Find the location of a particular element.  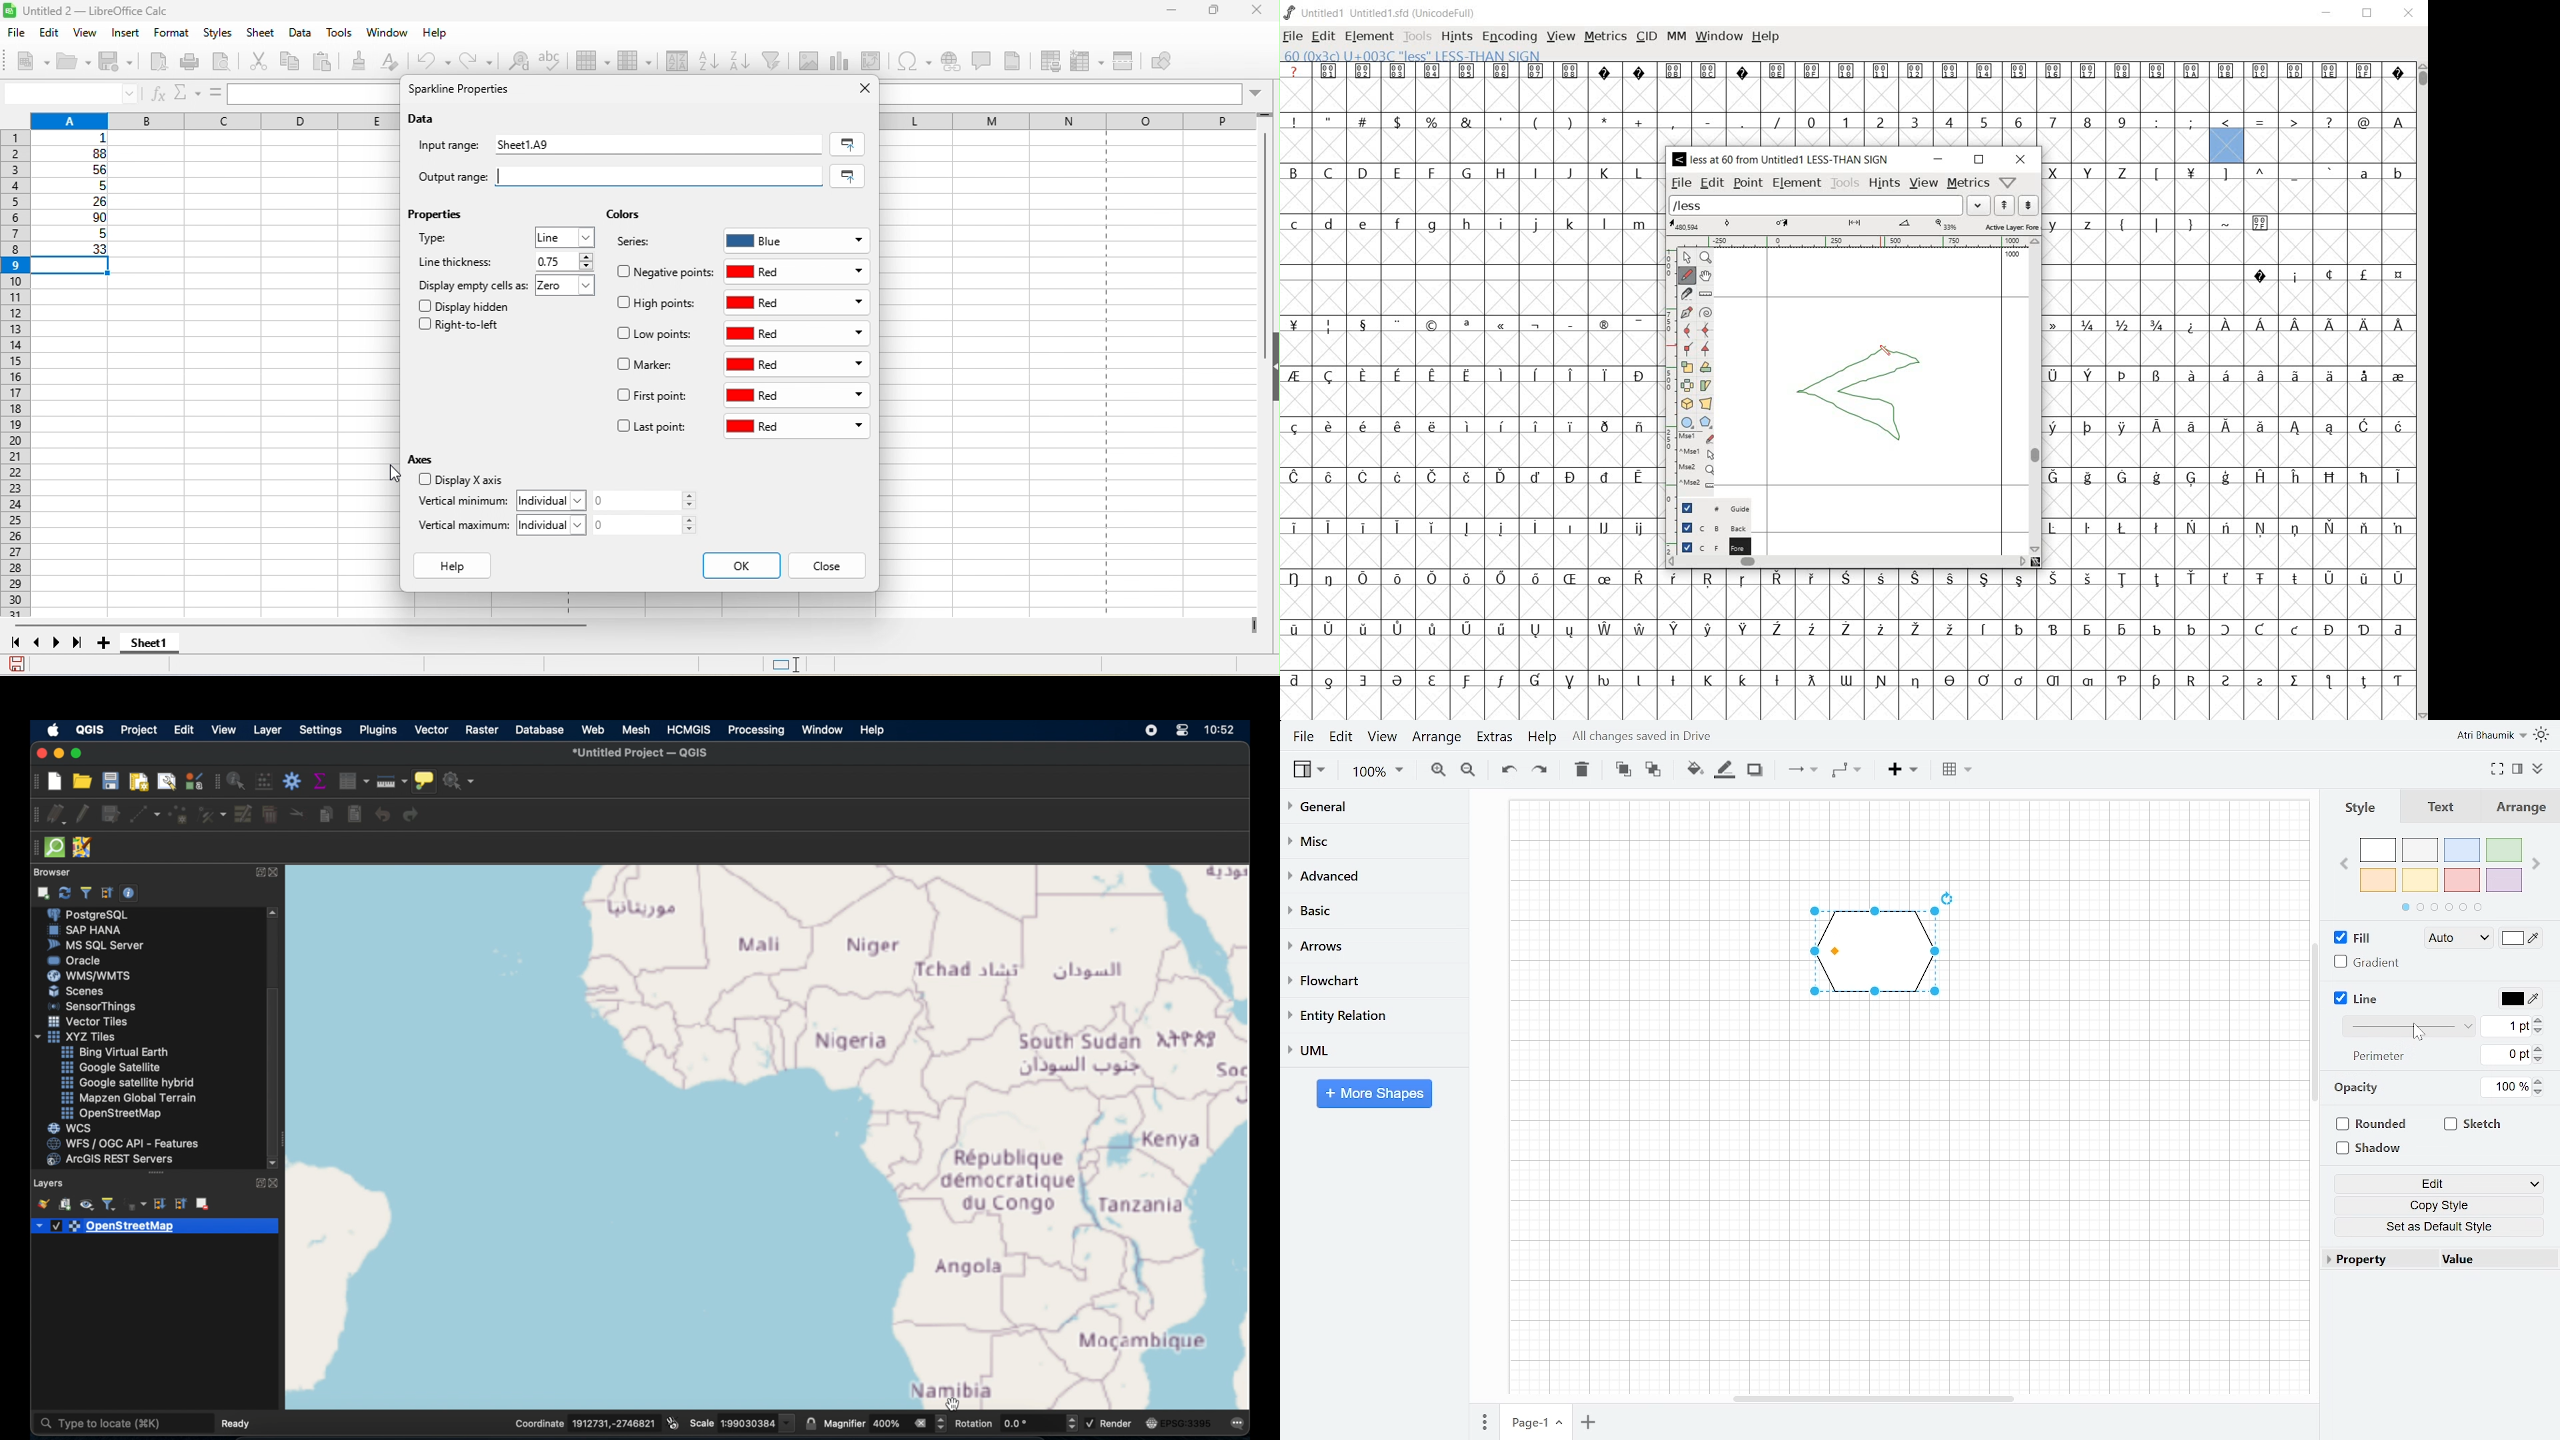

empty cells is located at coordinates (1846, 702).